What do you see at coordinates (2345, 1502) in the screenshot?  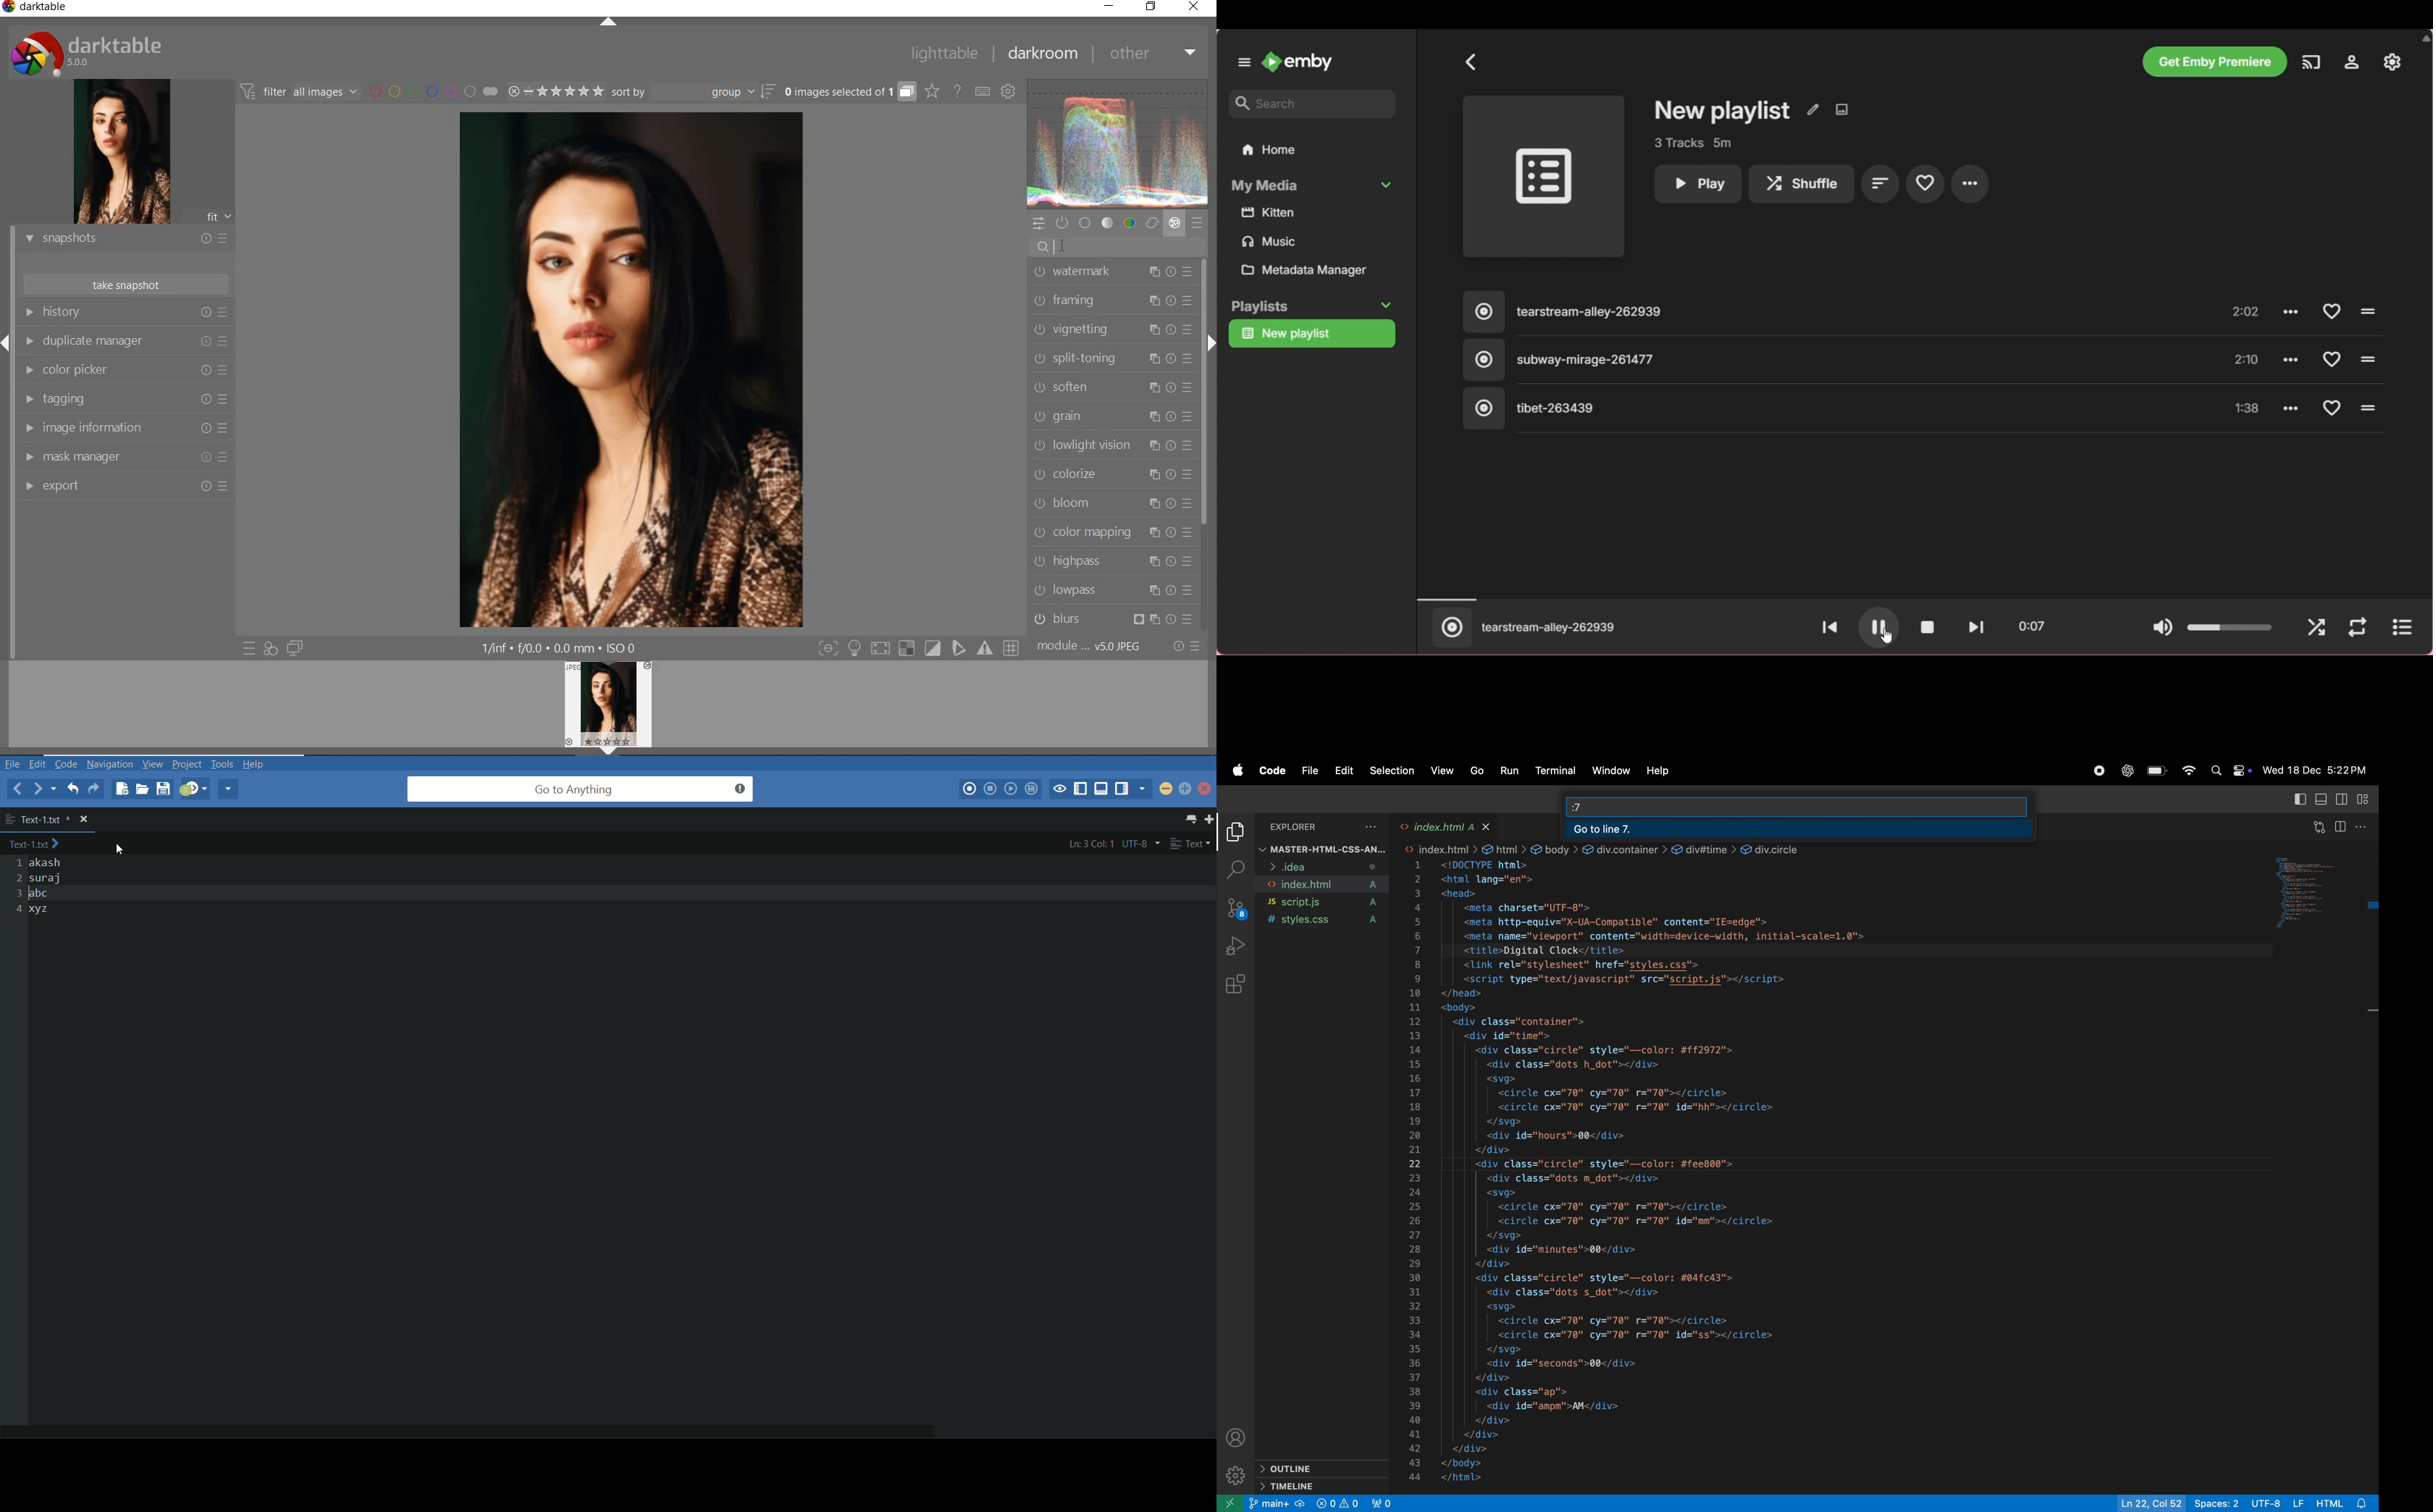 I see `html alert` at bounding box center [2345, 1502].